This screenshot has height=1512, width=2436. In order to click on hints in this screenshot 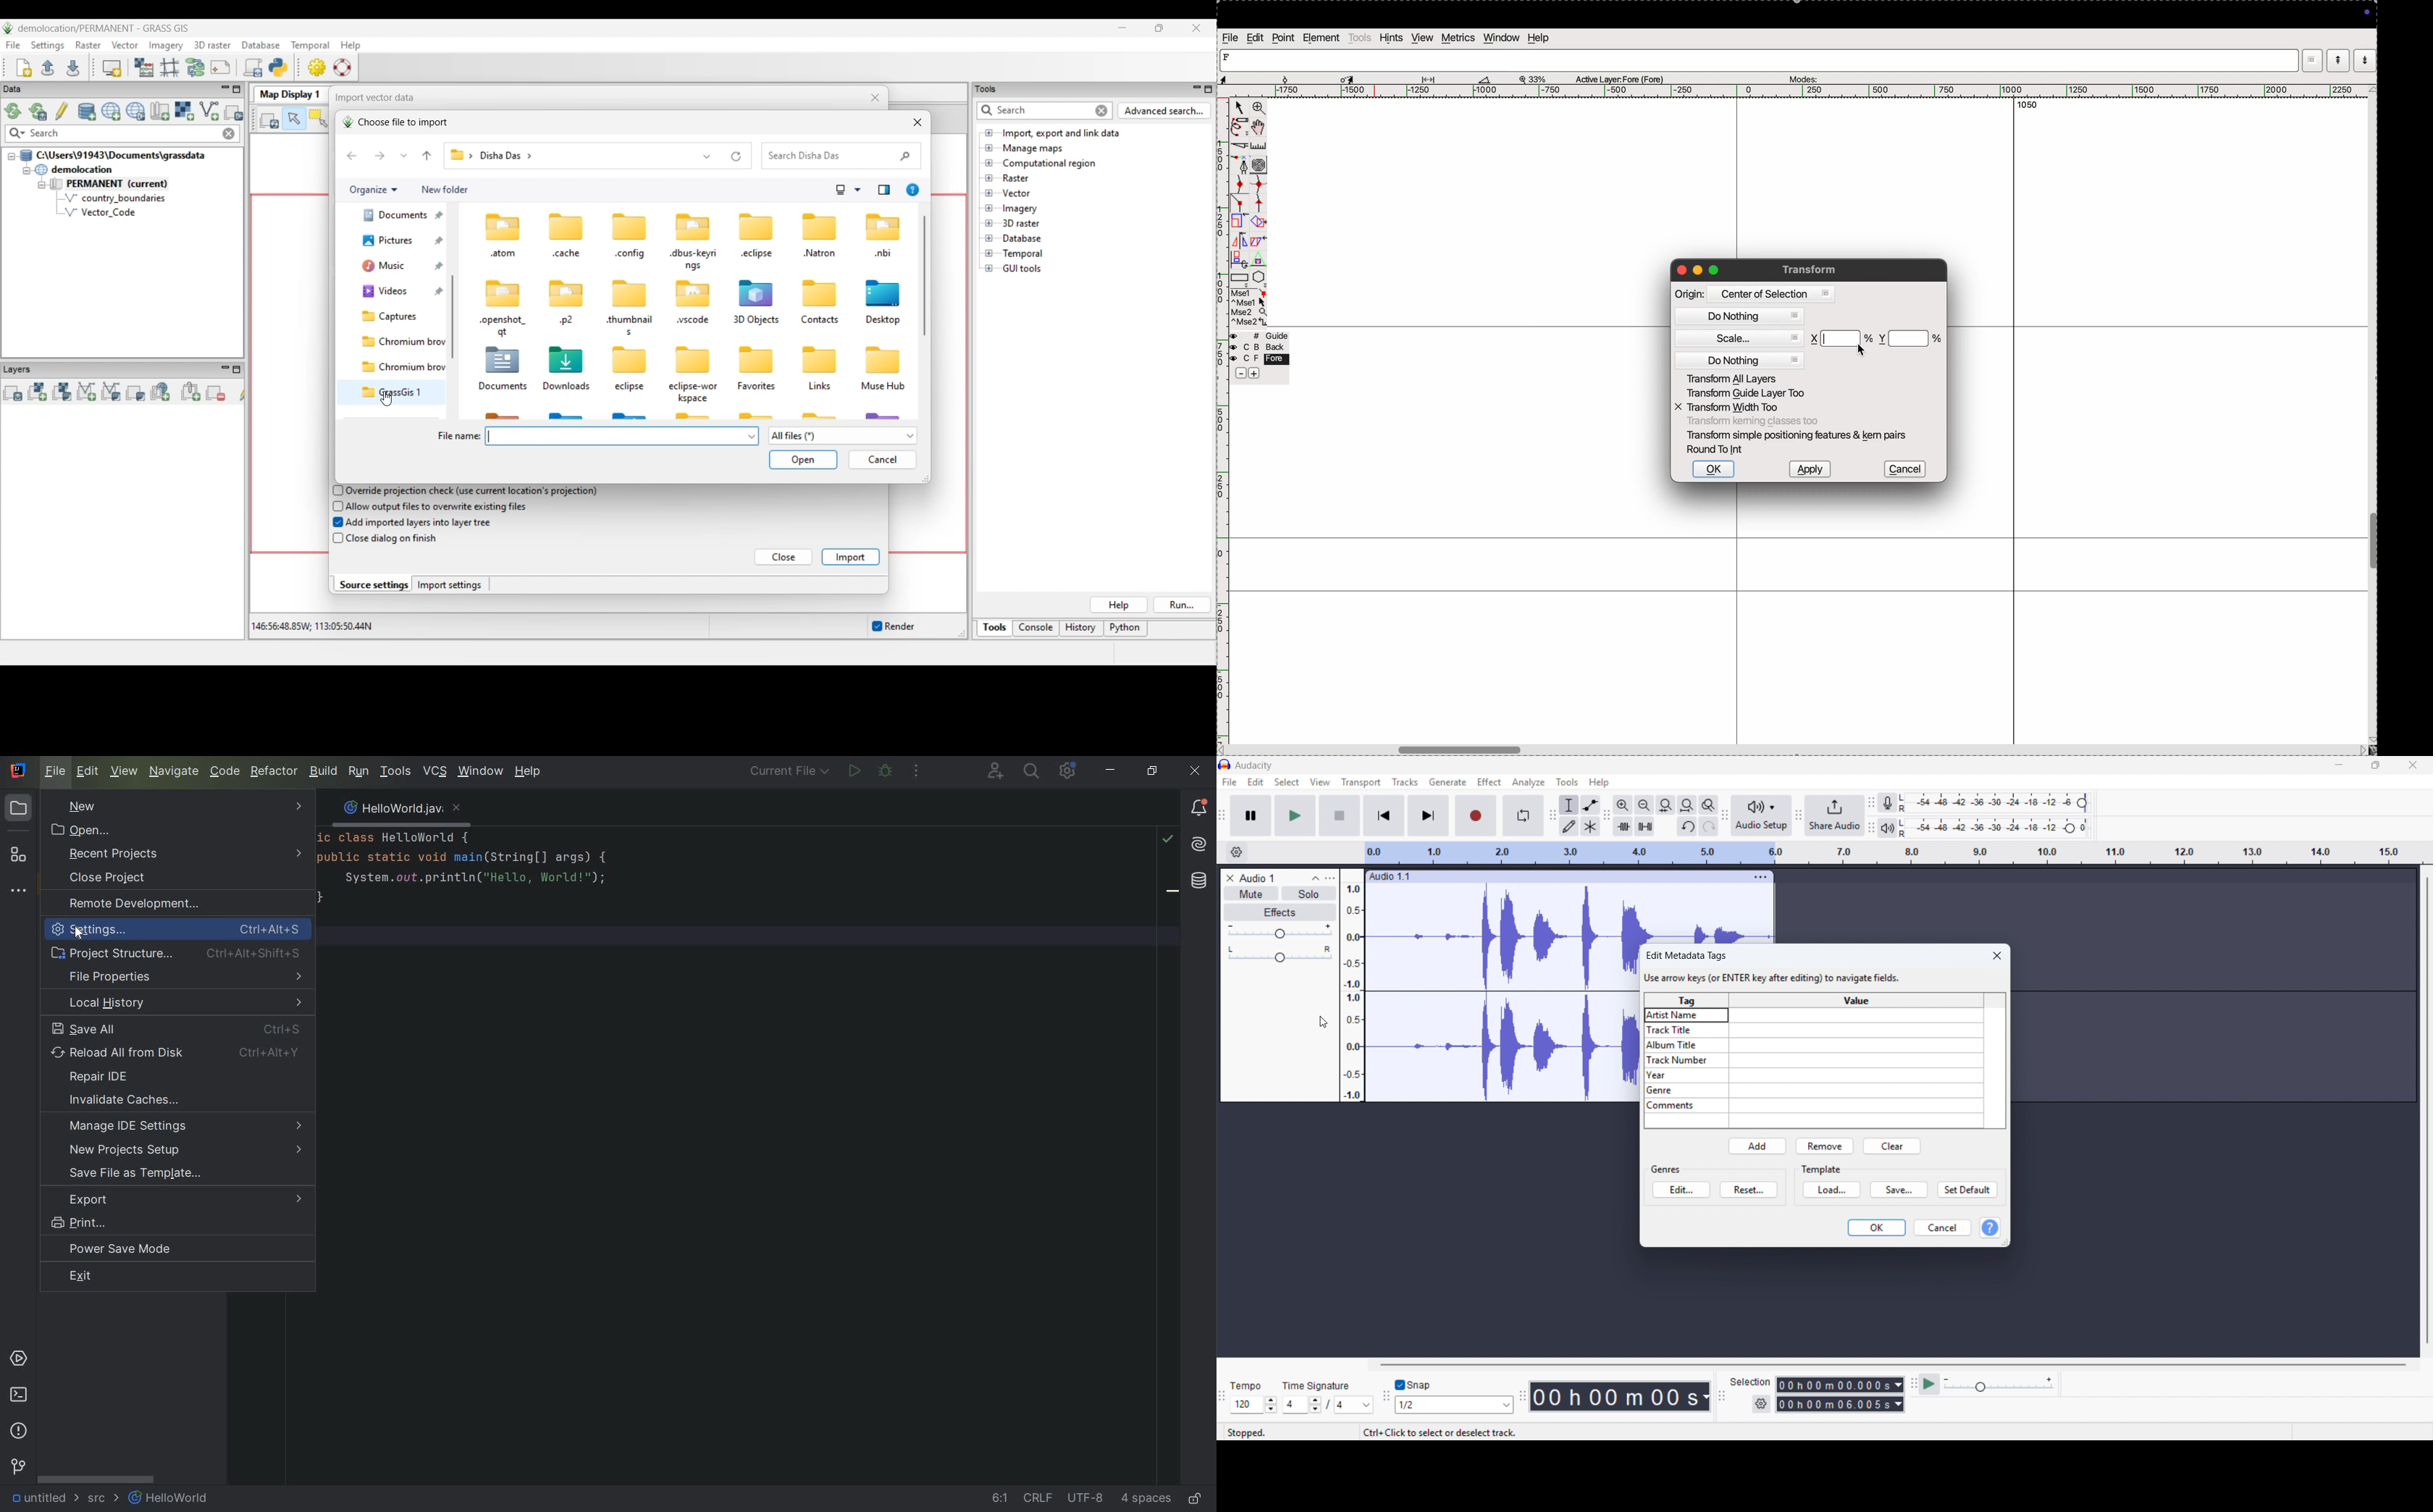, I will do `click(1392, 38)`.